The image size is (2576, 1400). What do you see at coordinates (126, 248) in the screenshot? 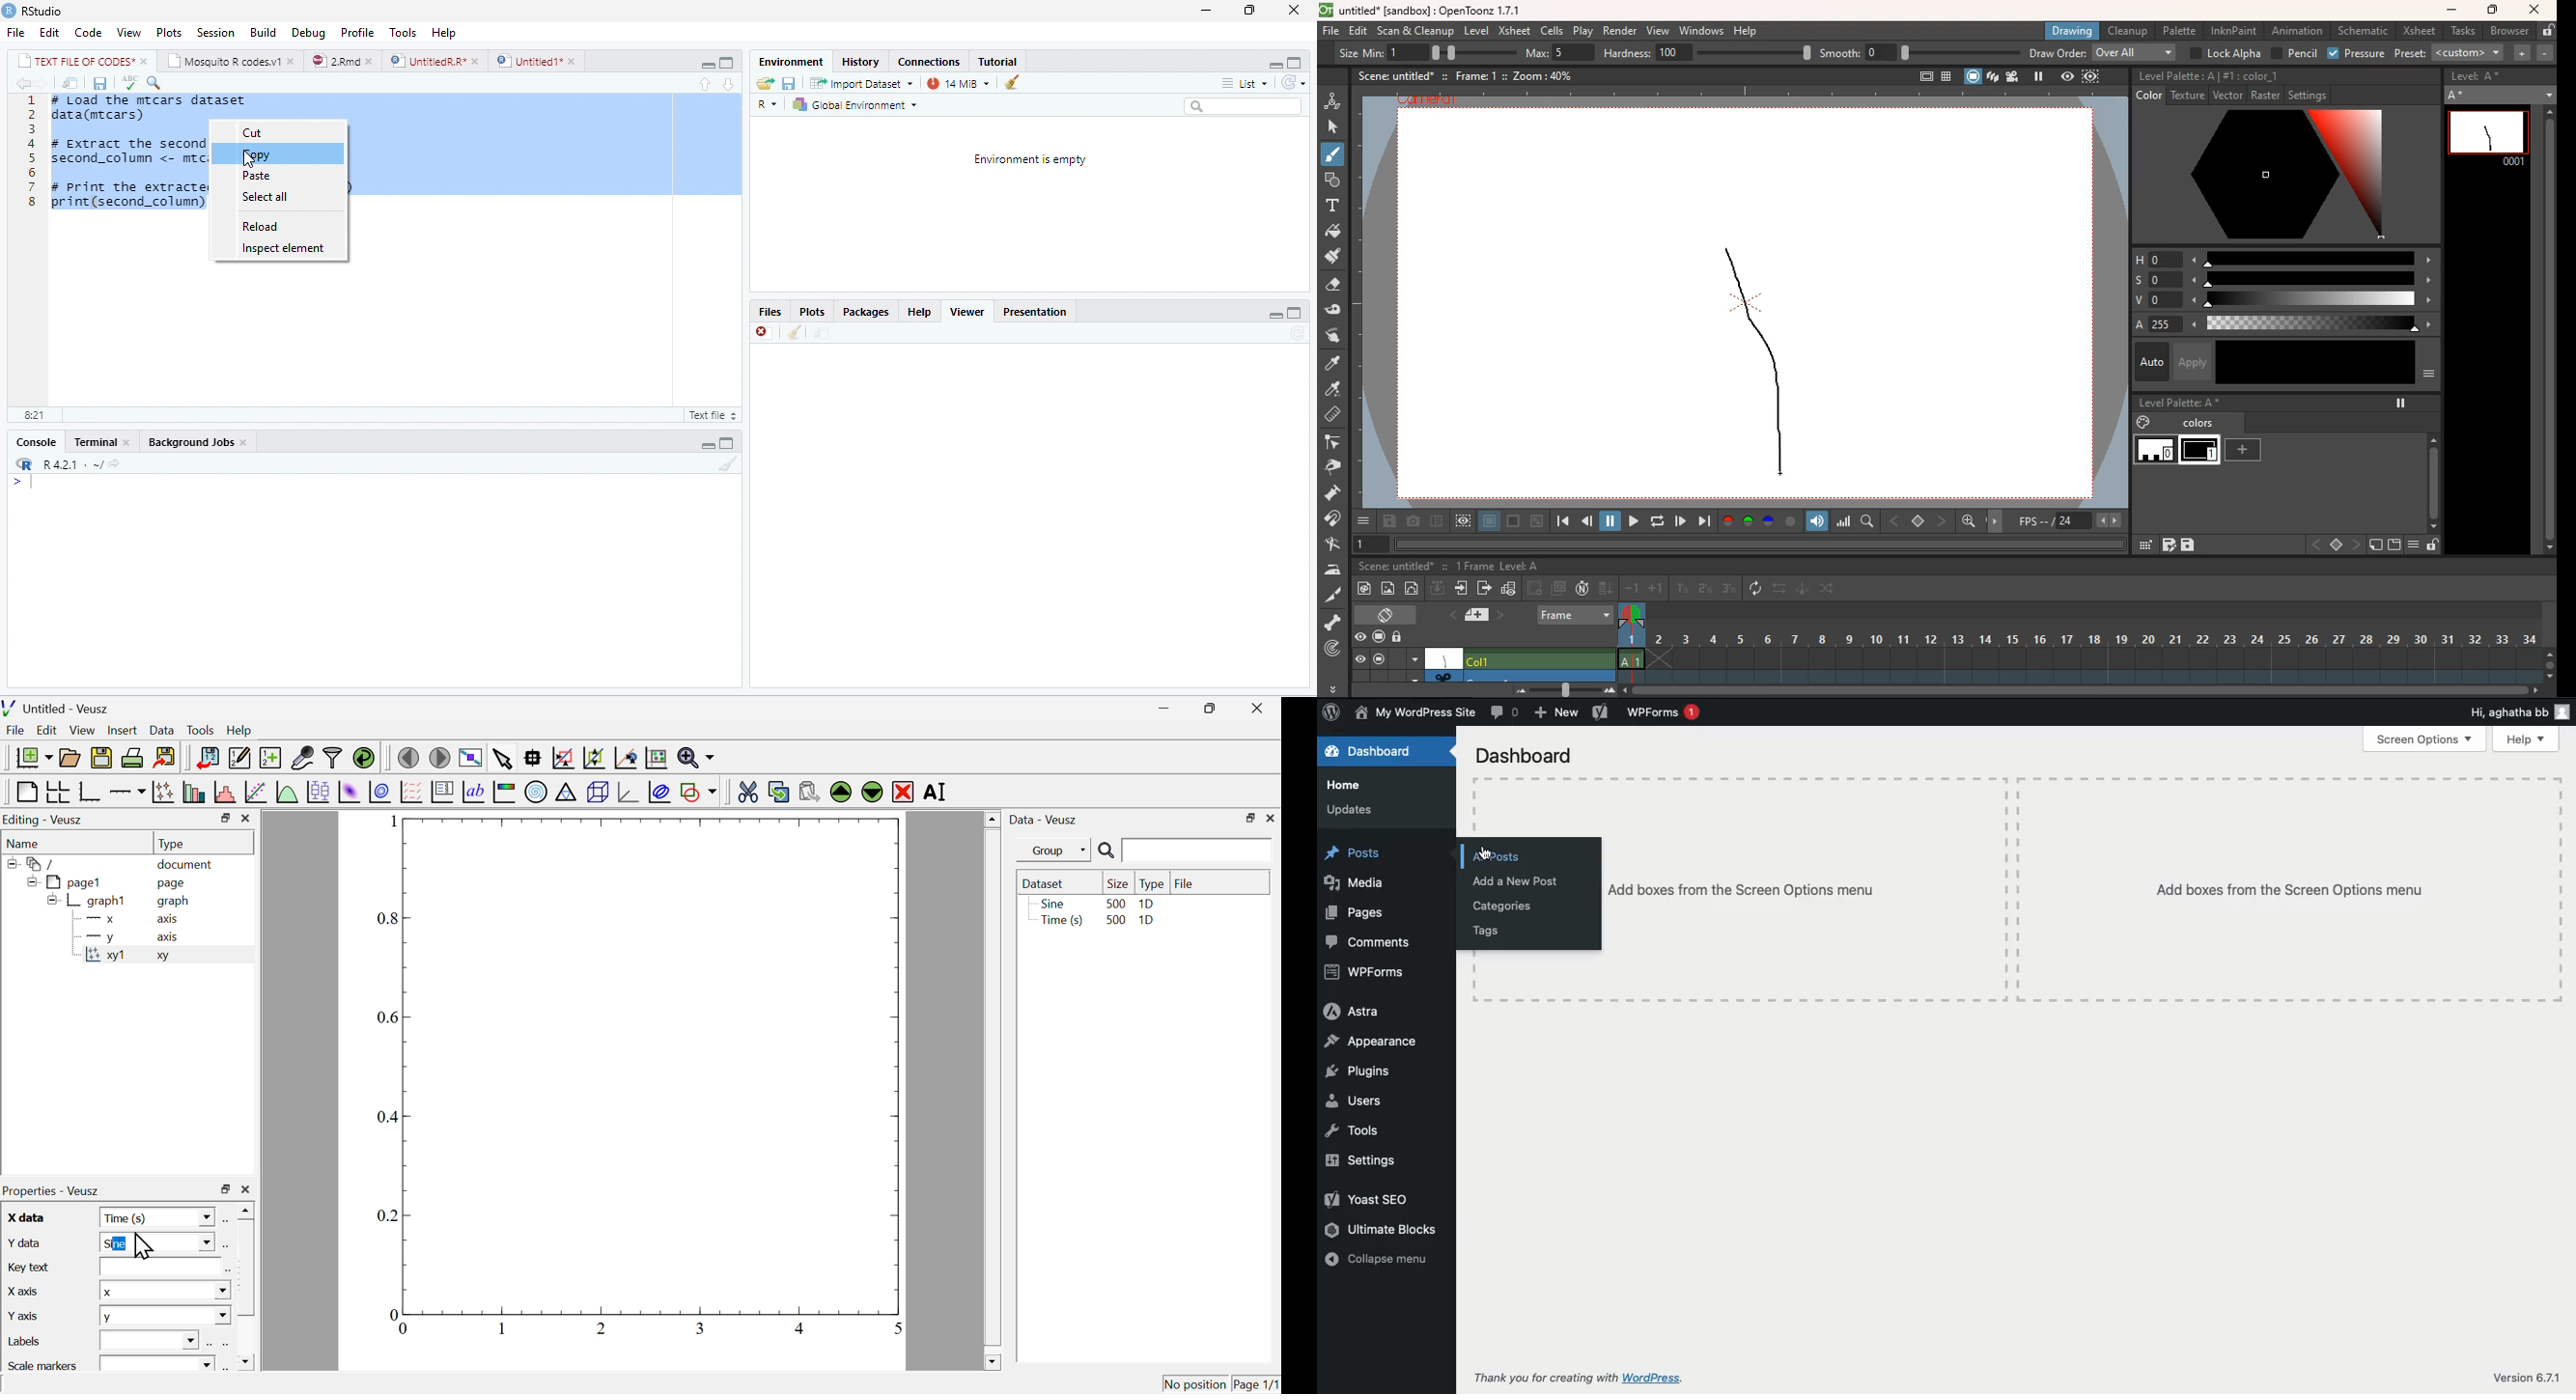
I see `1 # Load the mrcars dataset

2 data(mecars)

3

4 # Extract the second column (cyl)

5 second_column <- mrcars[, 2]

6

7 # print the extracted column (optional)
8 print(second_column)` at bounding box center [126, 248].